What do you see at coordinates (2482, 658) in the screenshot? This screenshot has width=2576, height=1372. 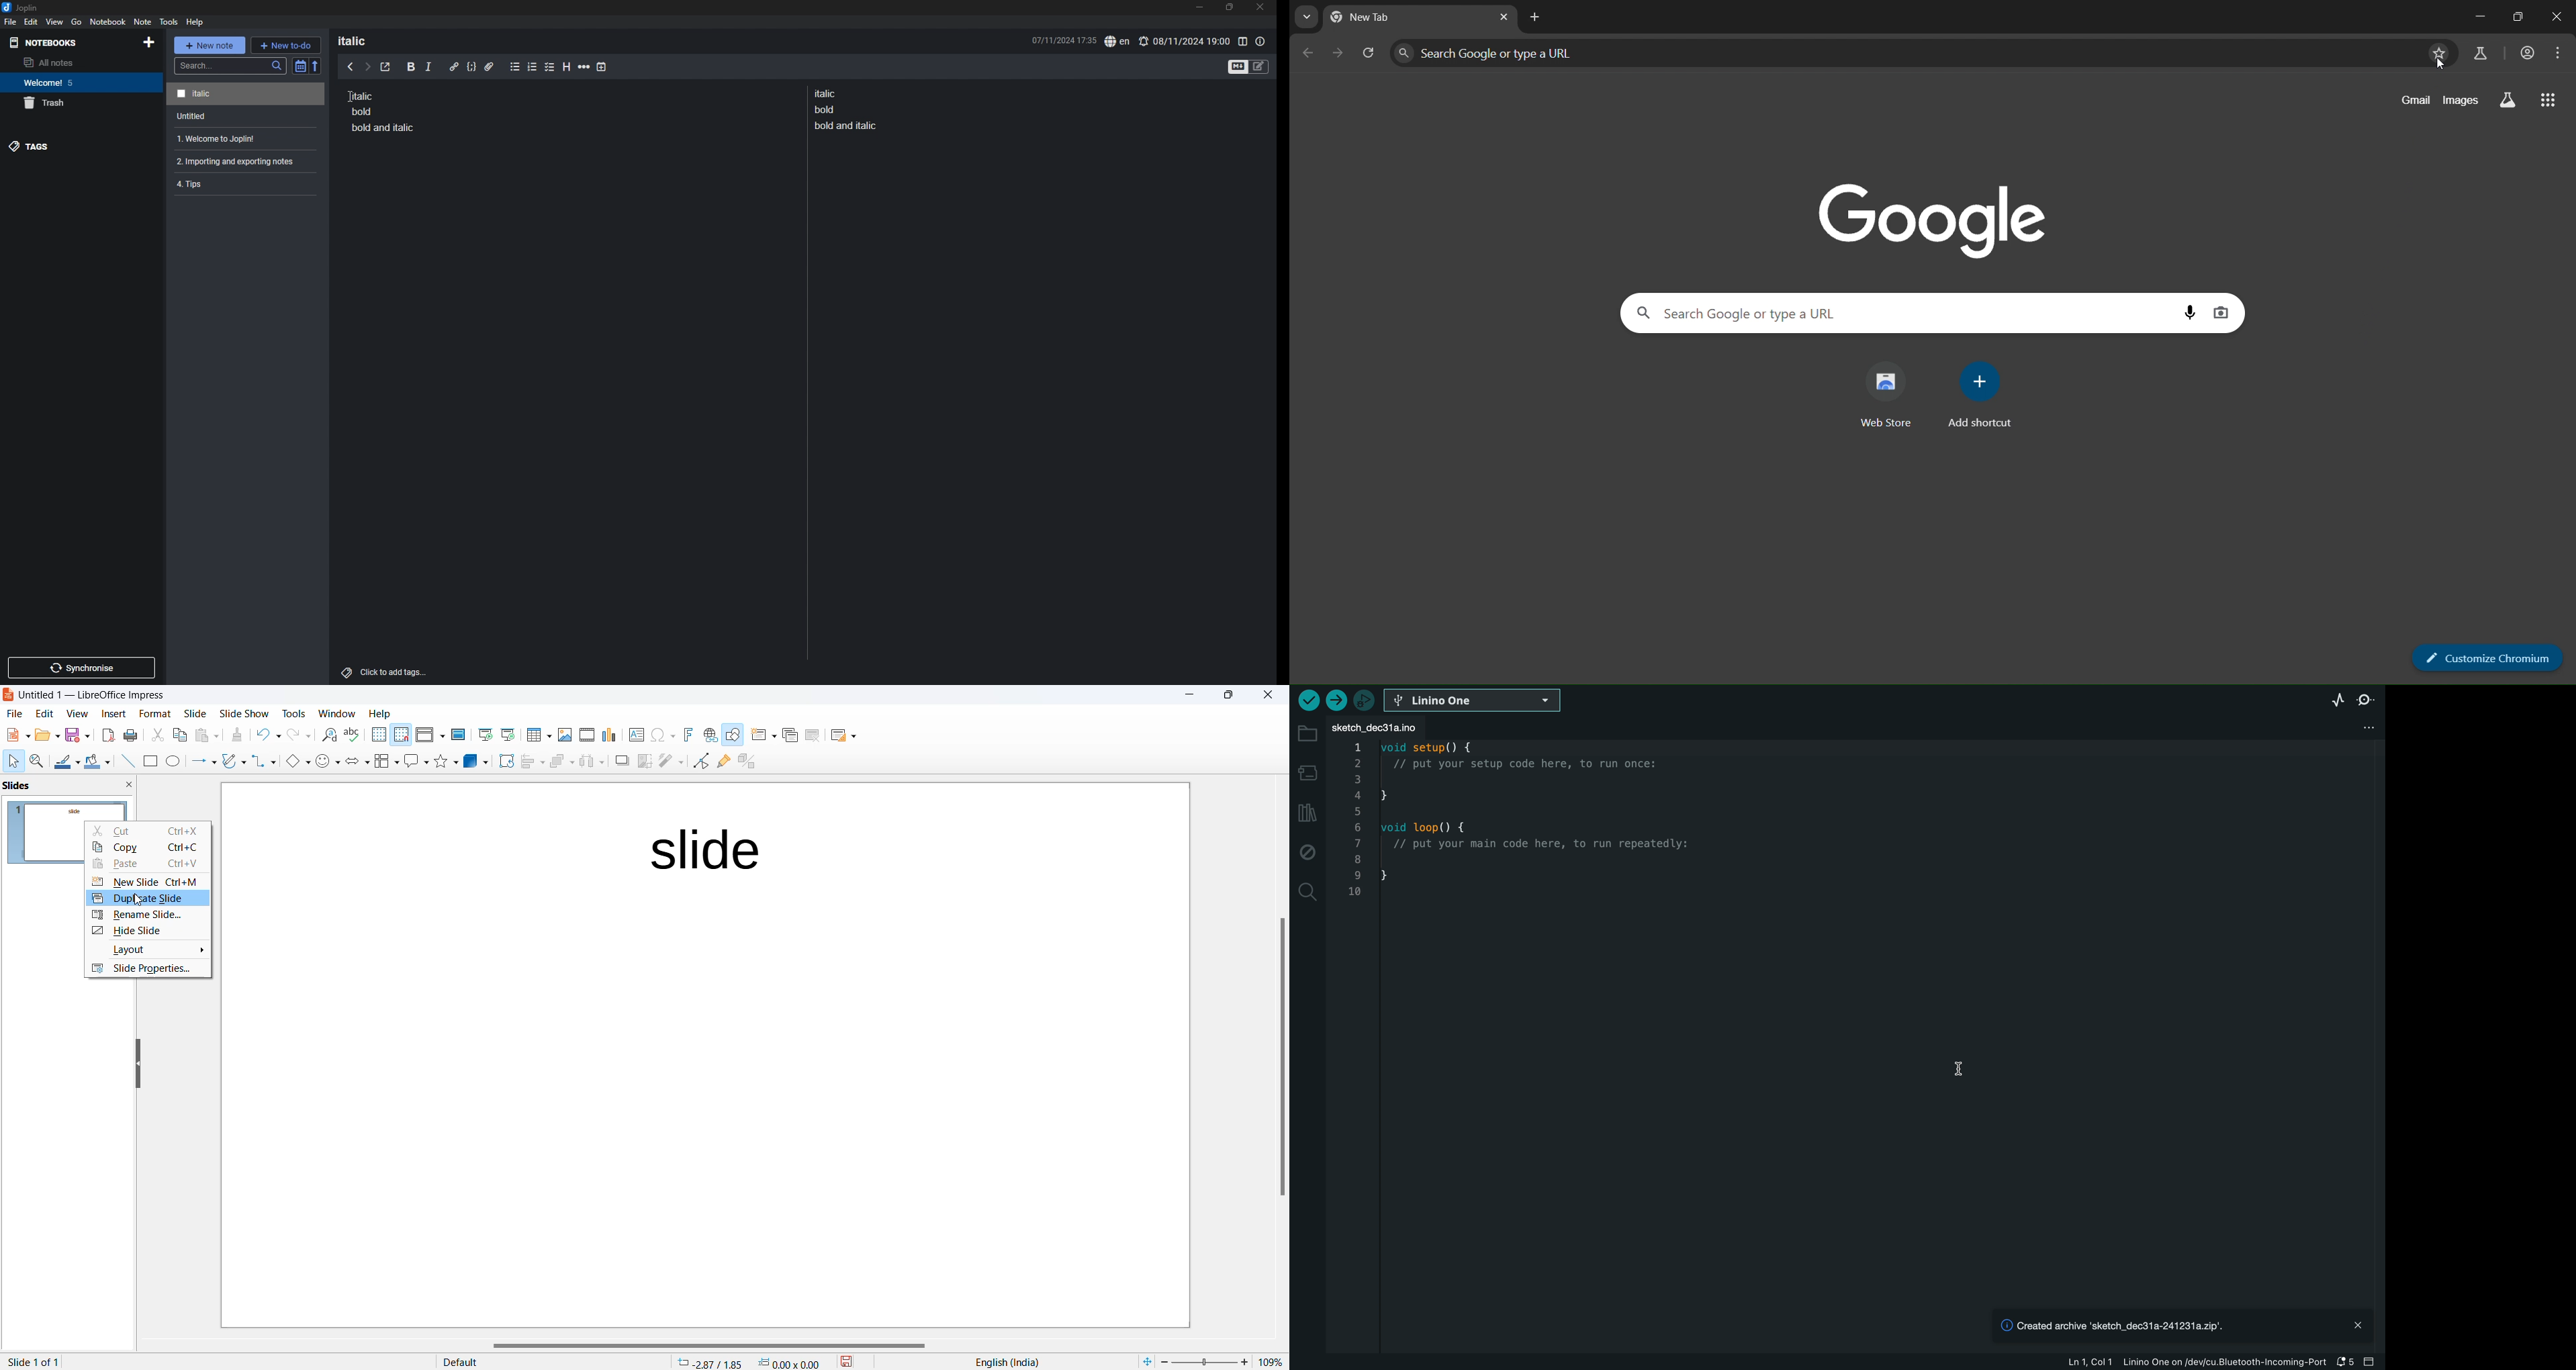 I see `customize chromium` at bounding box center [2482, 658].